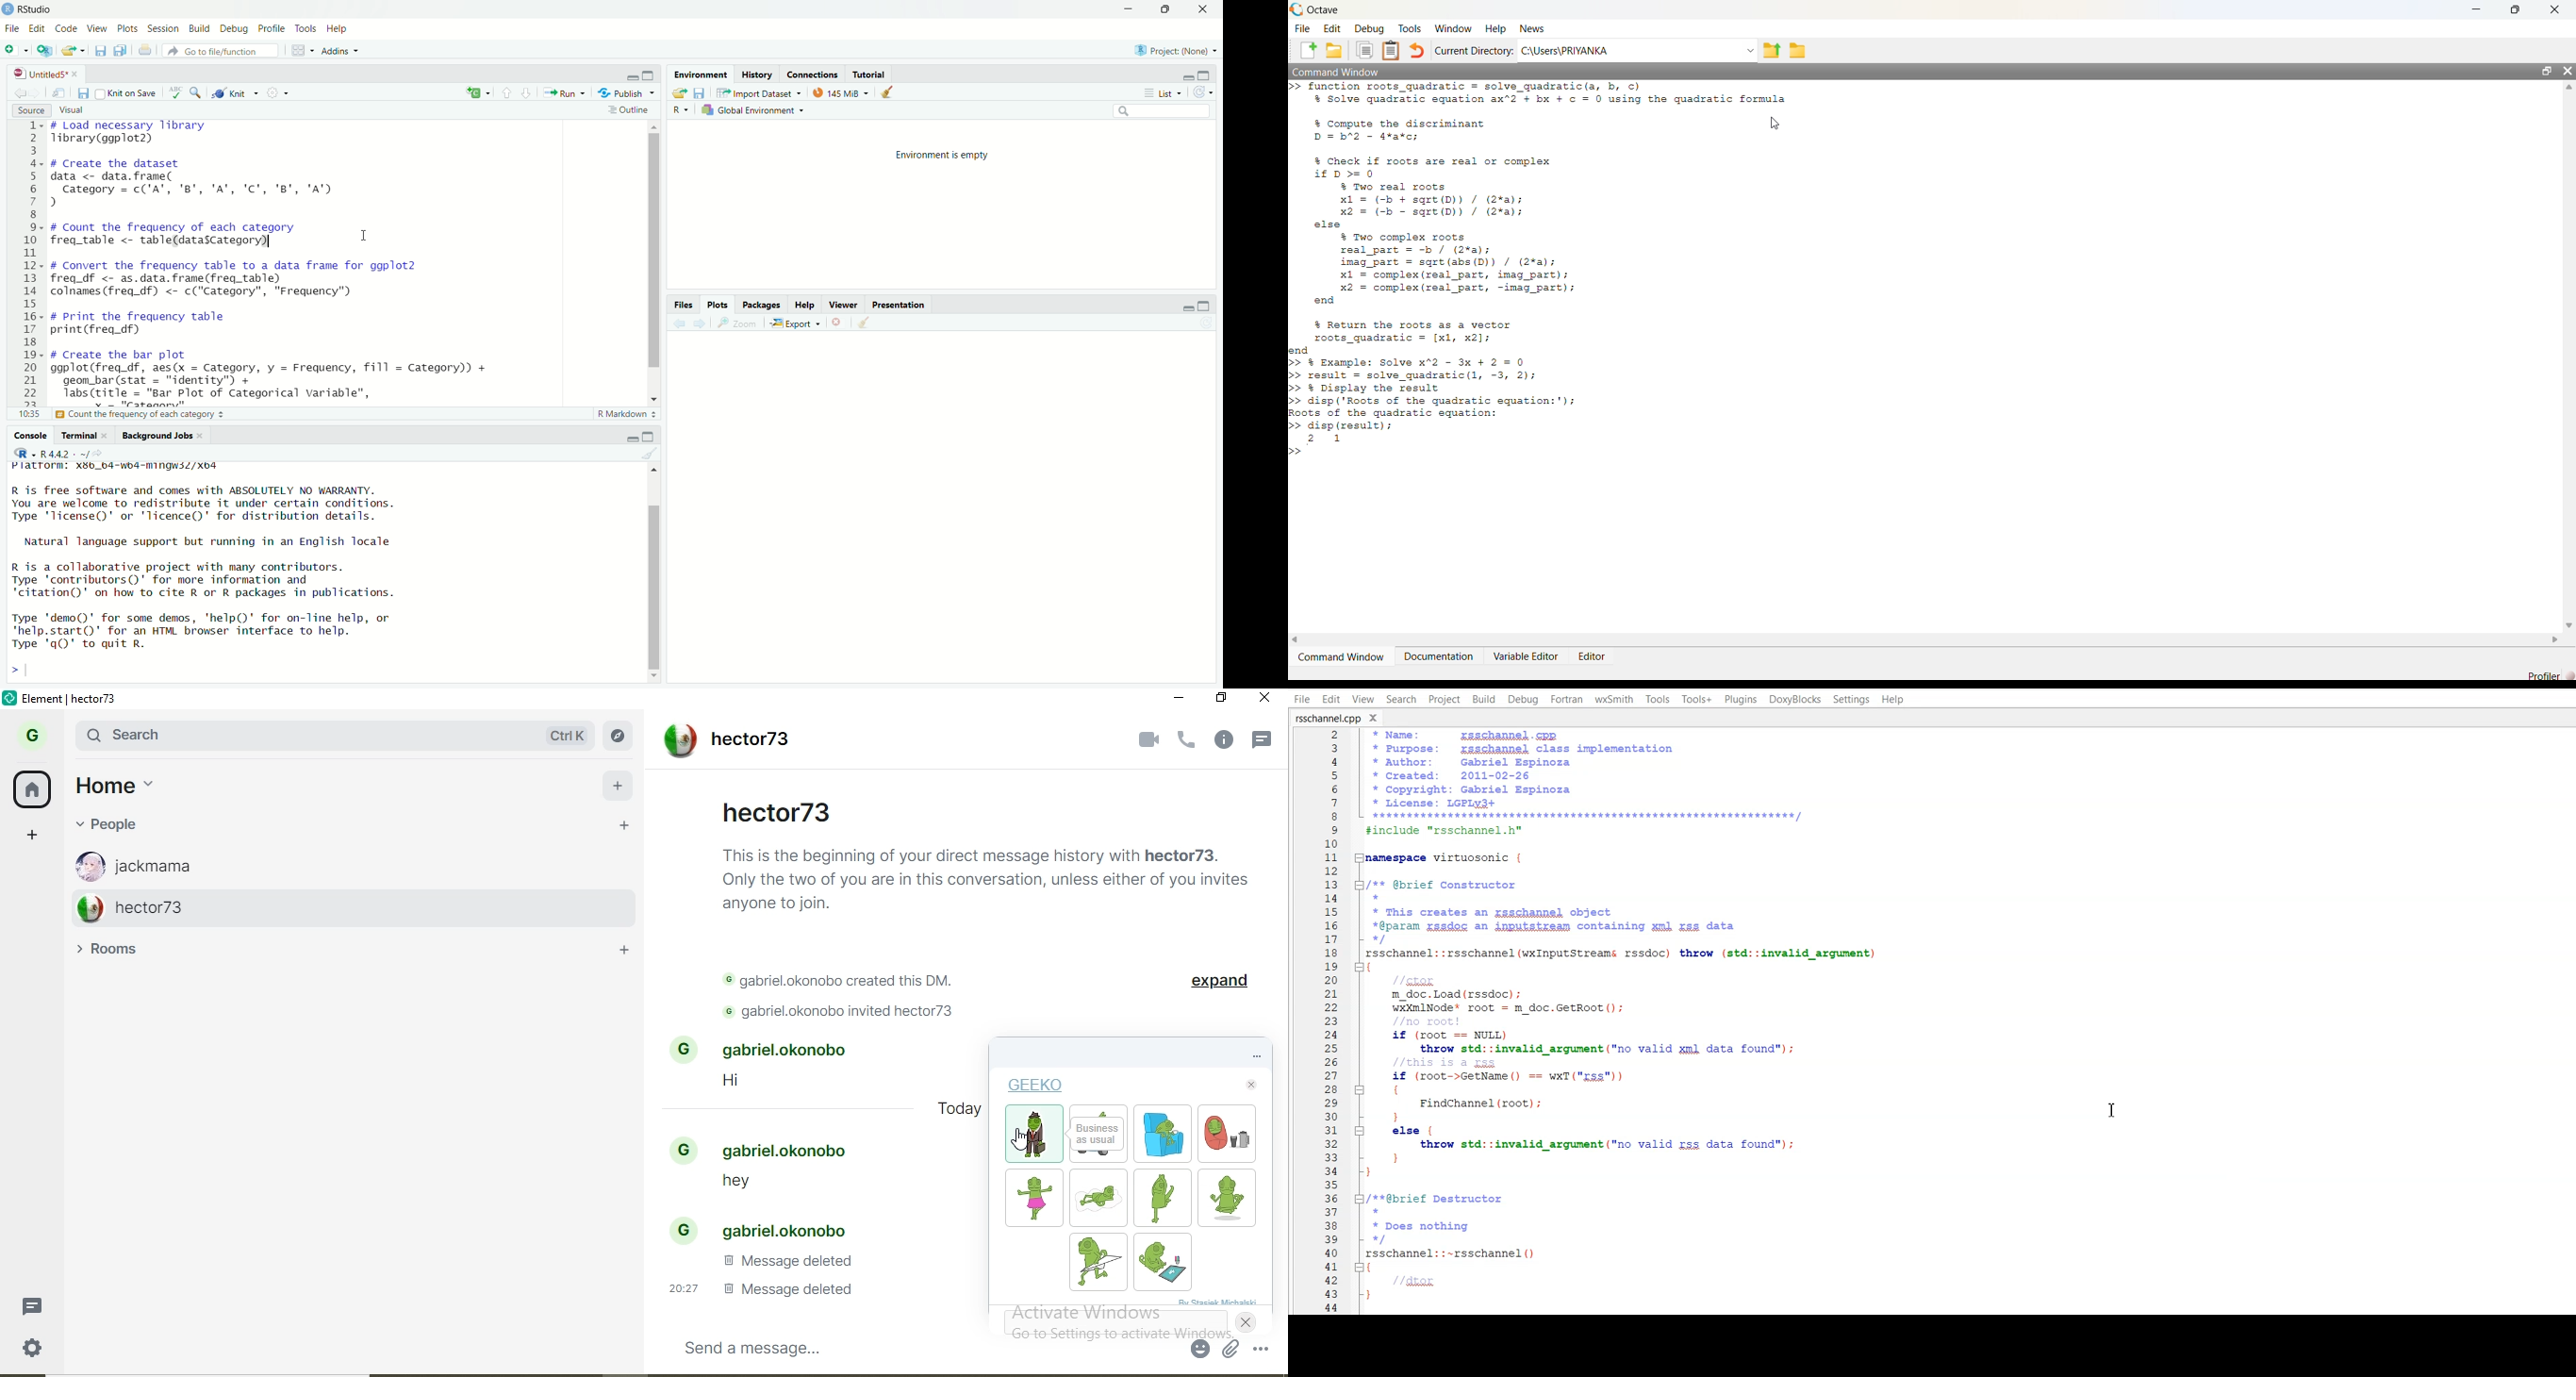 This screenshot has width=2576, height=1400. What do you see at coordinates (271, 29) in the screenshot?
I see `profile` at bounding box center [271, 29].